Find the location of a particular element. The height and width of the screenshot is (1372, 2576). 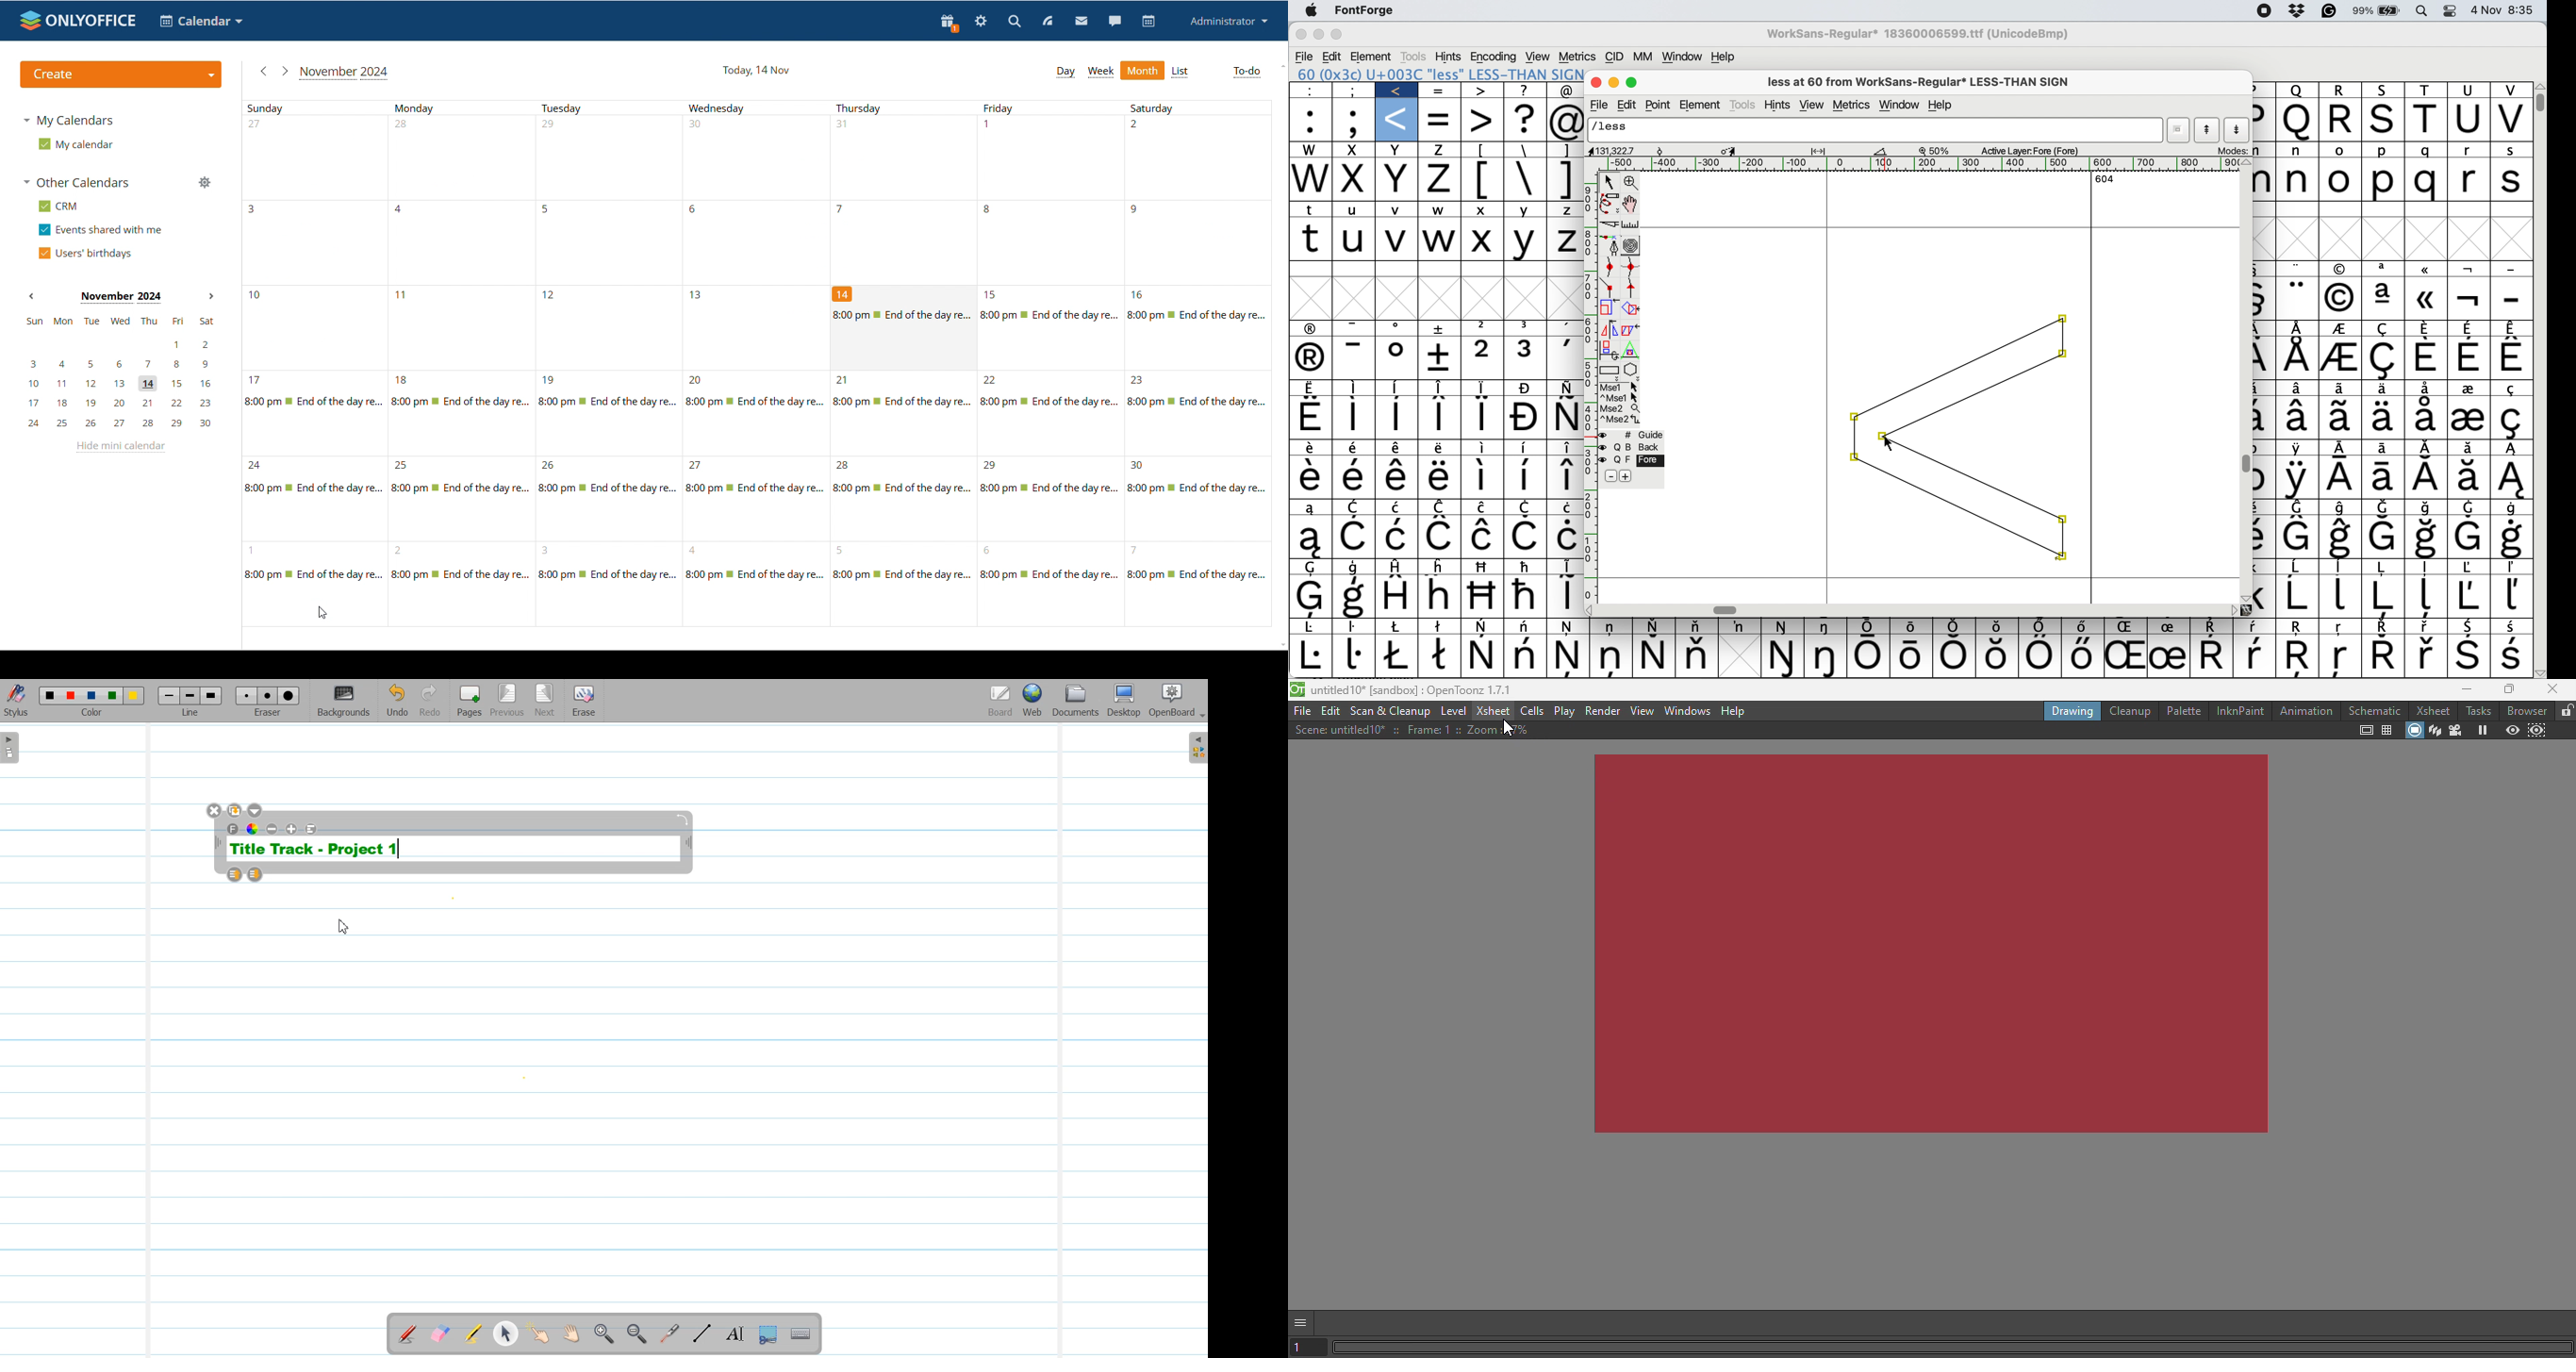

rotate selection in 3d and project it back to plane is located at coordinates (1611, 348).